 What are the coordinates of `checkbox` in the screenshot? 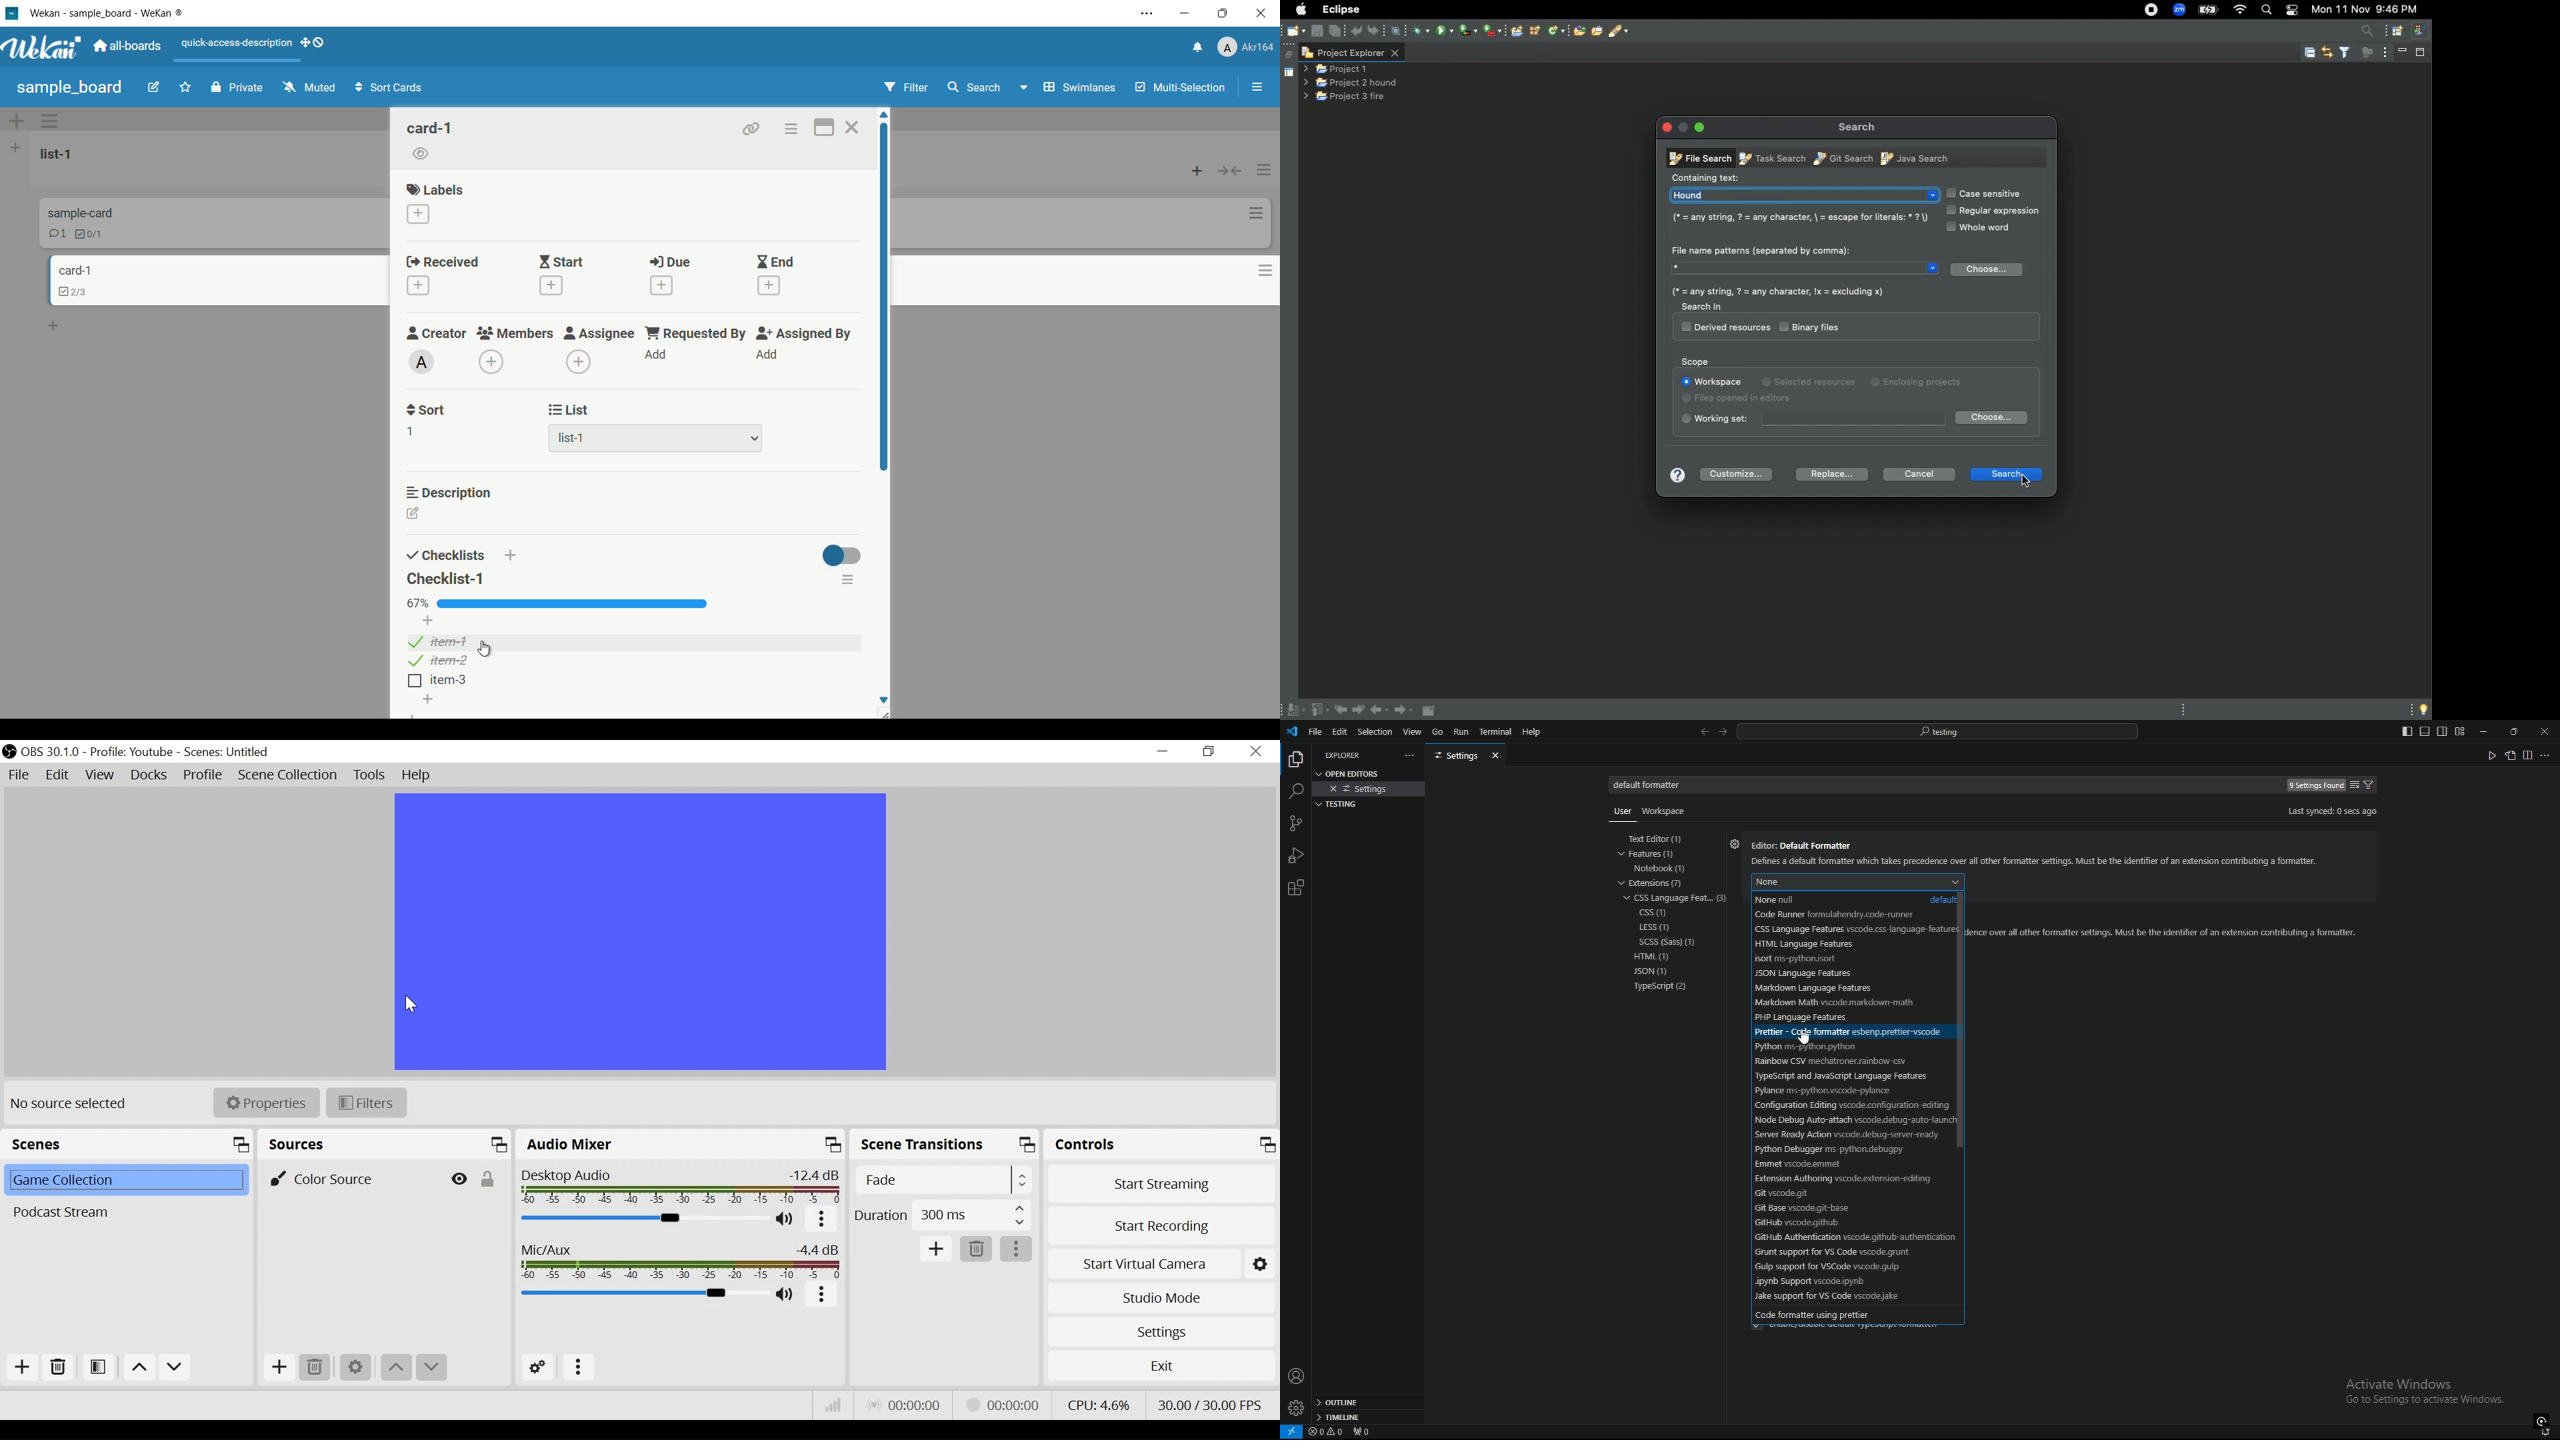 It's located at (413, 681).